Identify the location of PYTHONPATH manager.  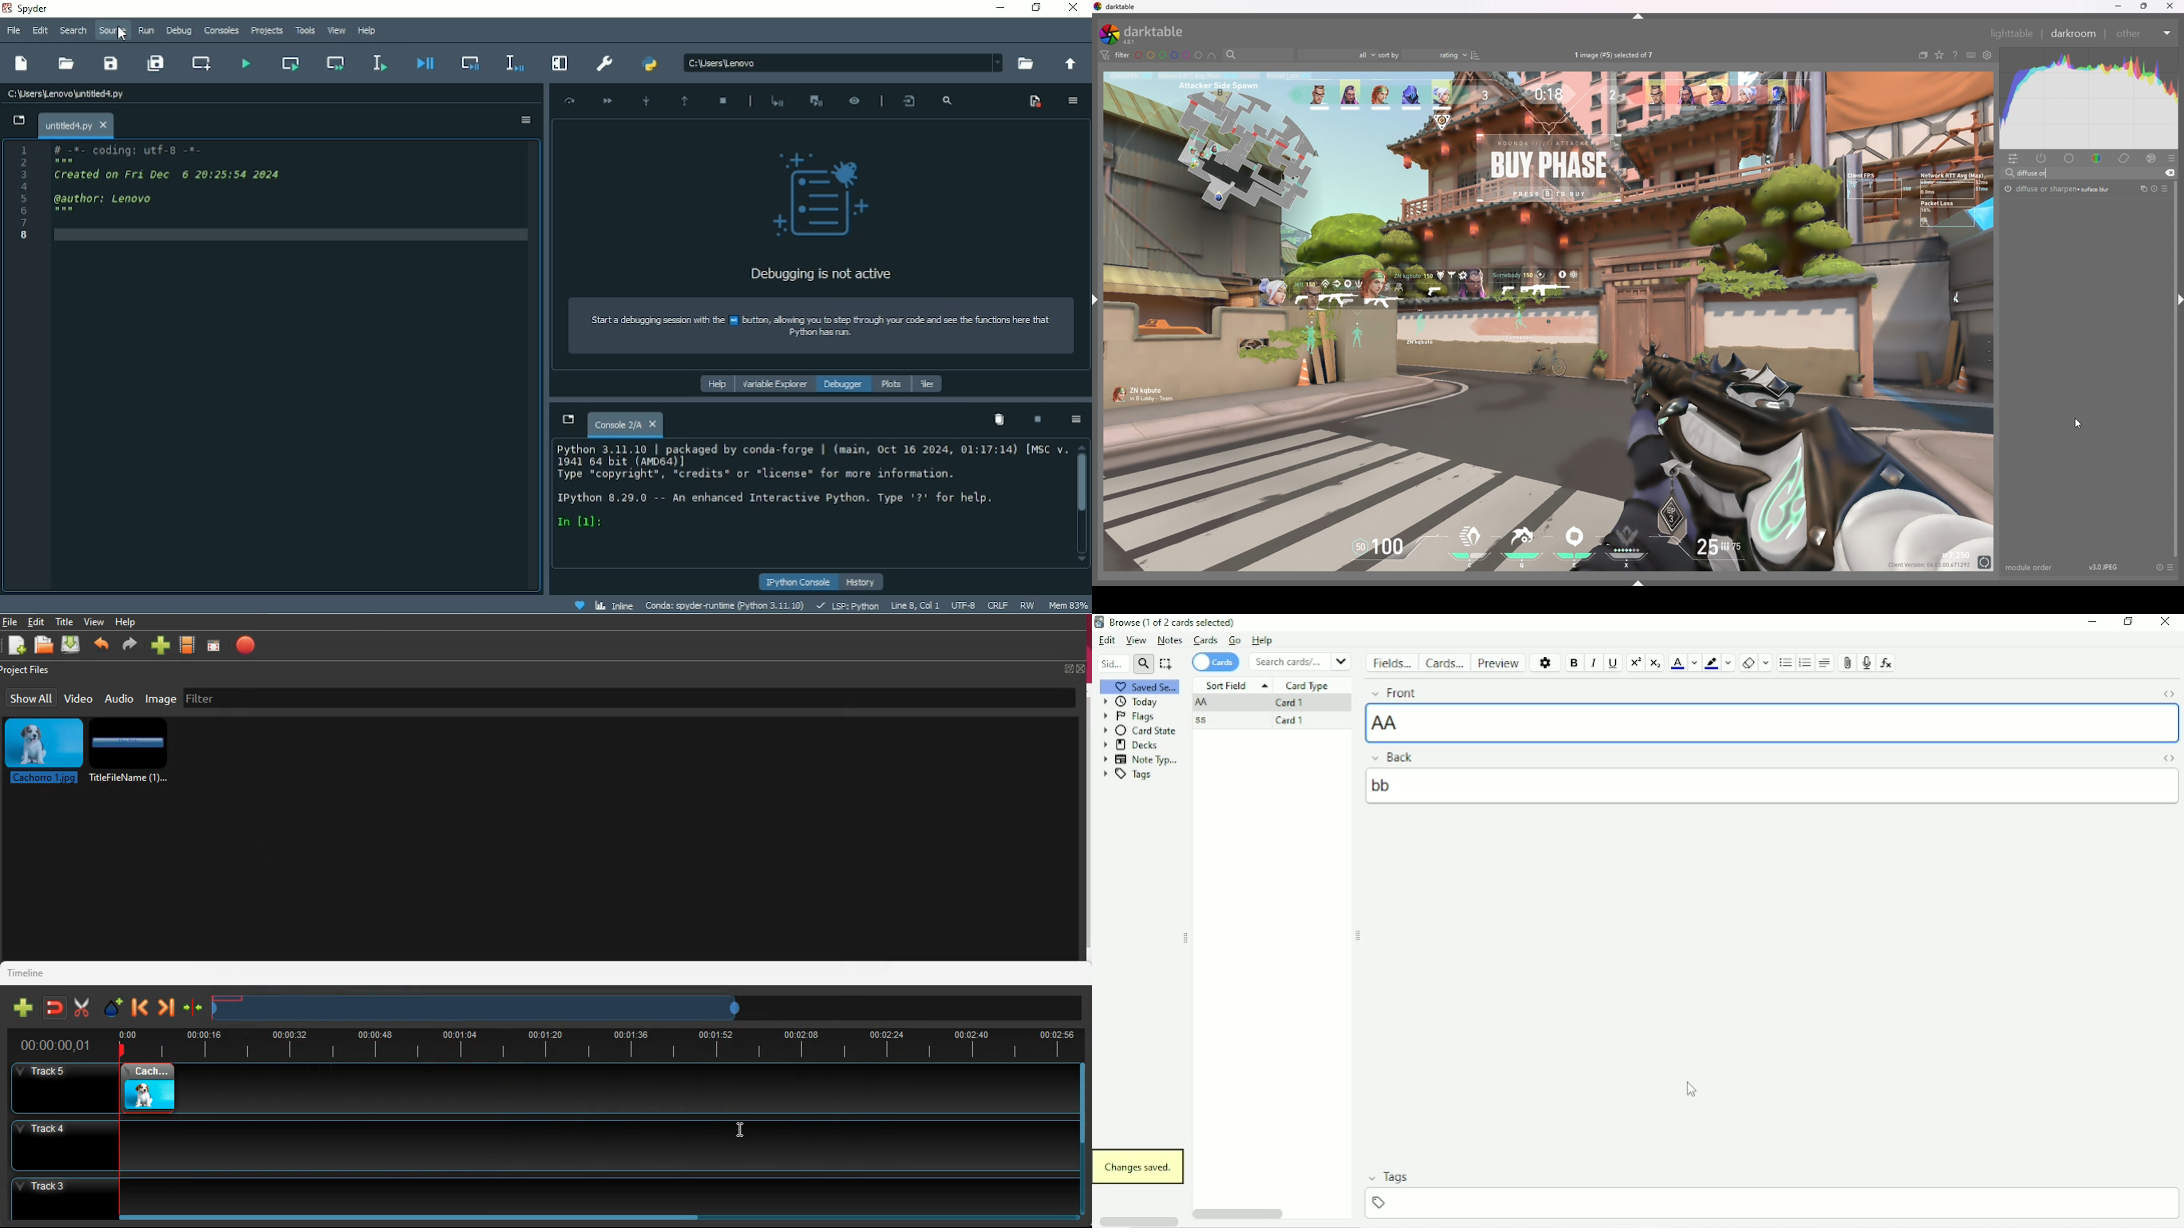
(651, 65).